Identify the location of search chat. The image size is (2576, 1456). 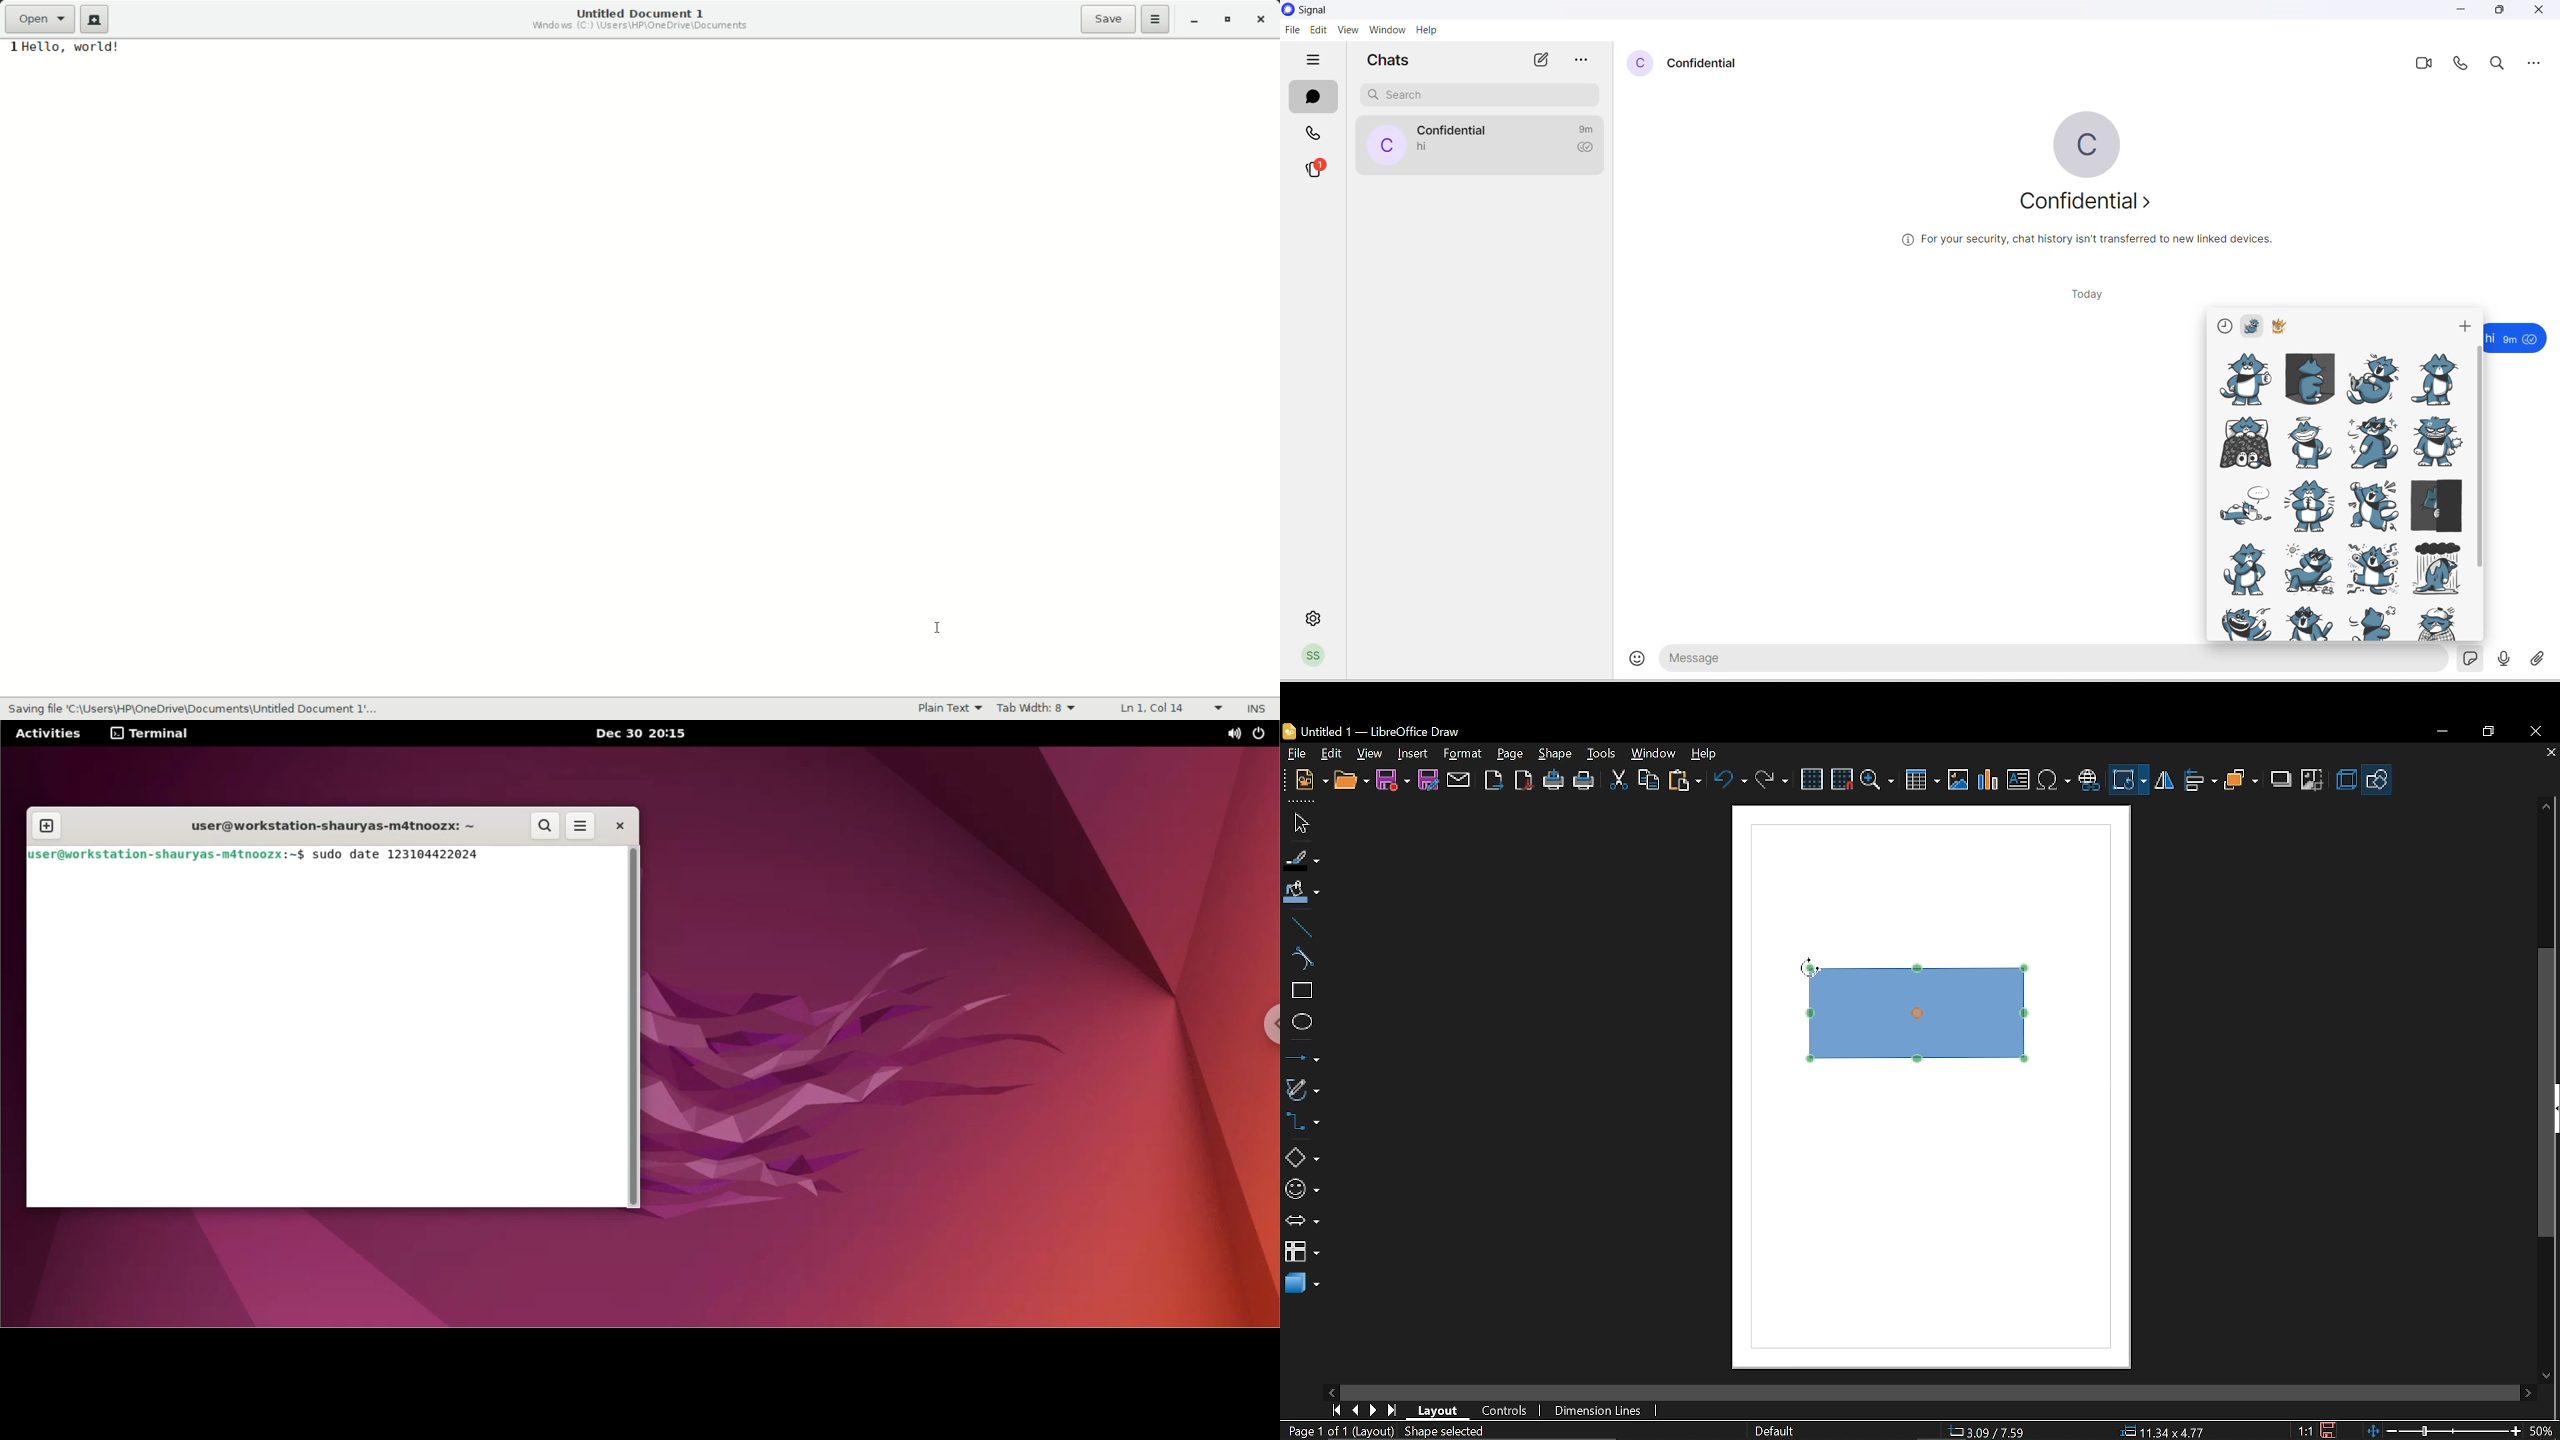
(1479, 94).